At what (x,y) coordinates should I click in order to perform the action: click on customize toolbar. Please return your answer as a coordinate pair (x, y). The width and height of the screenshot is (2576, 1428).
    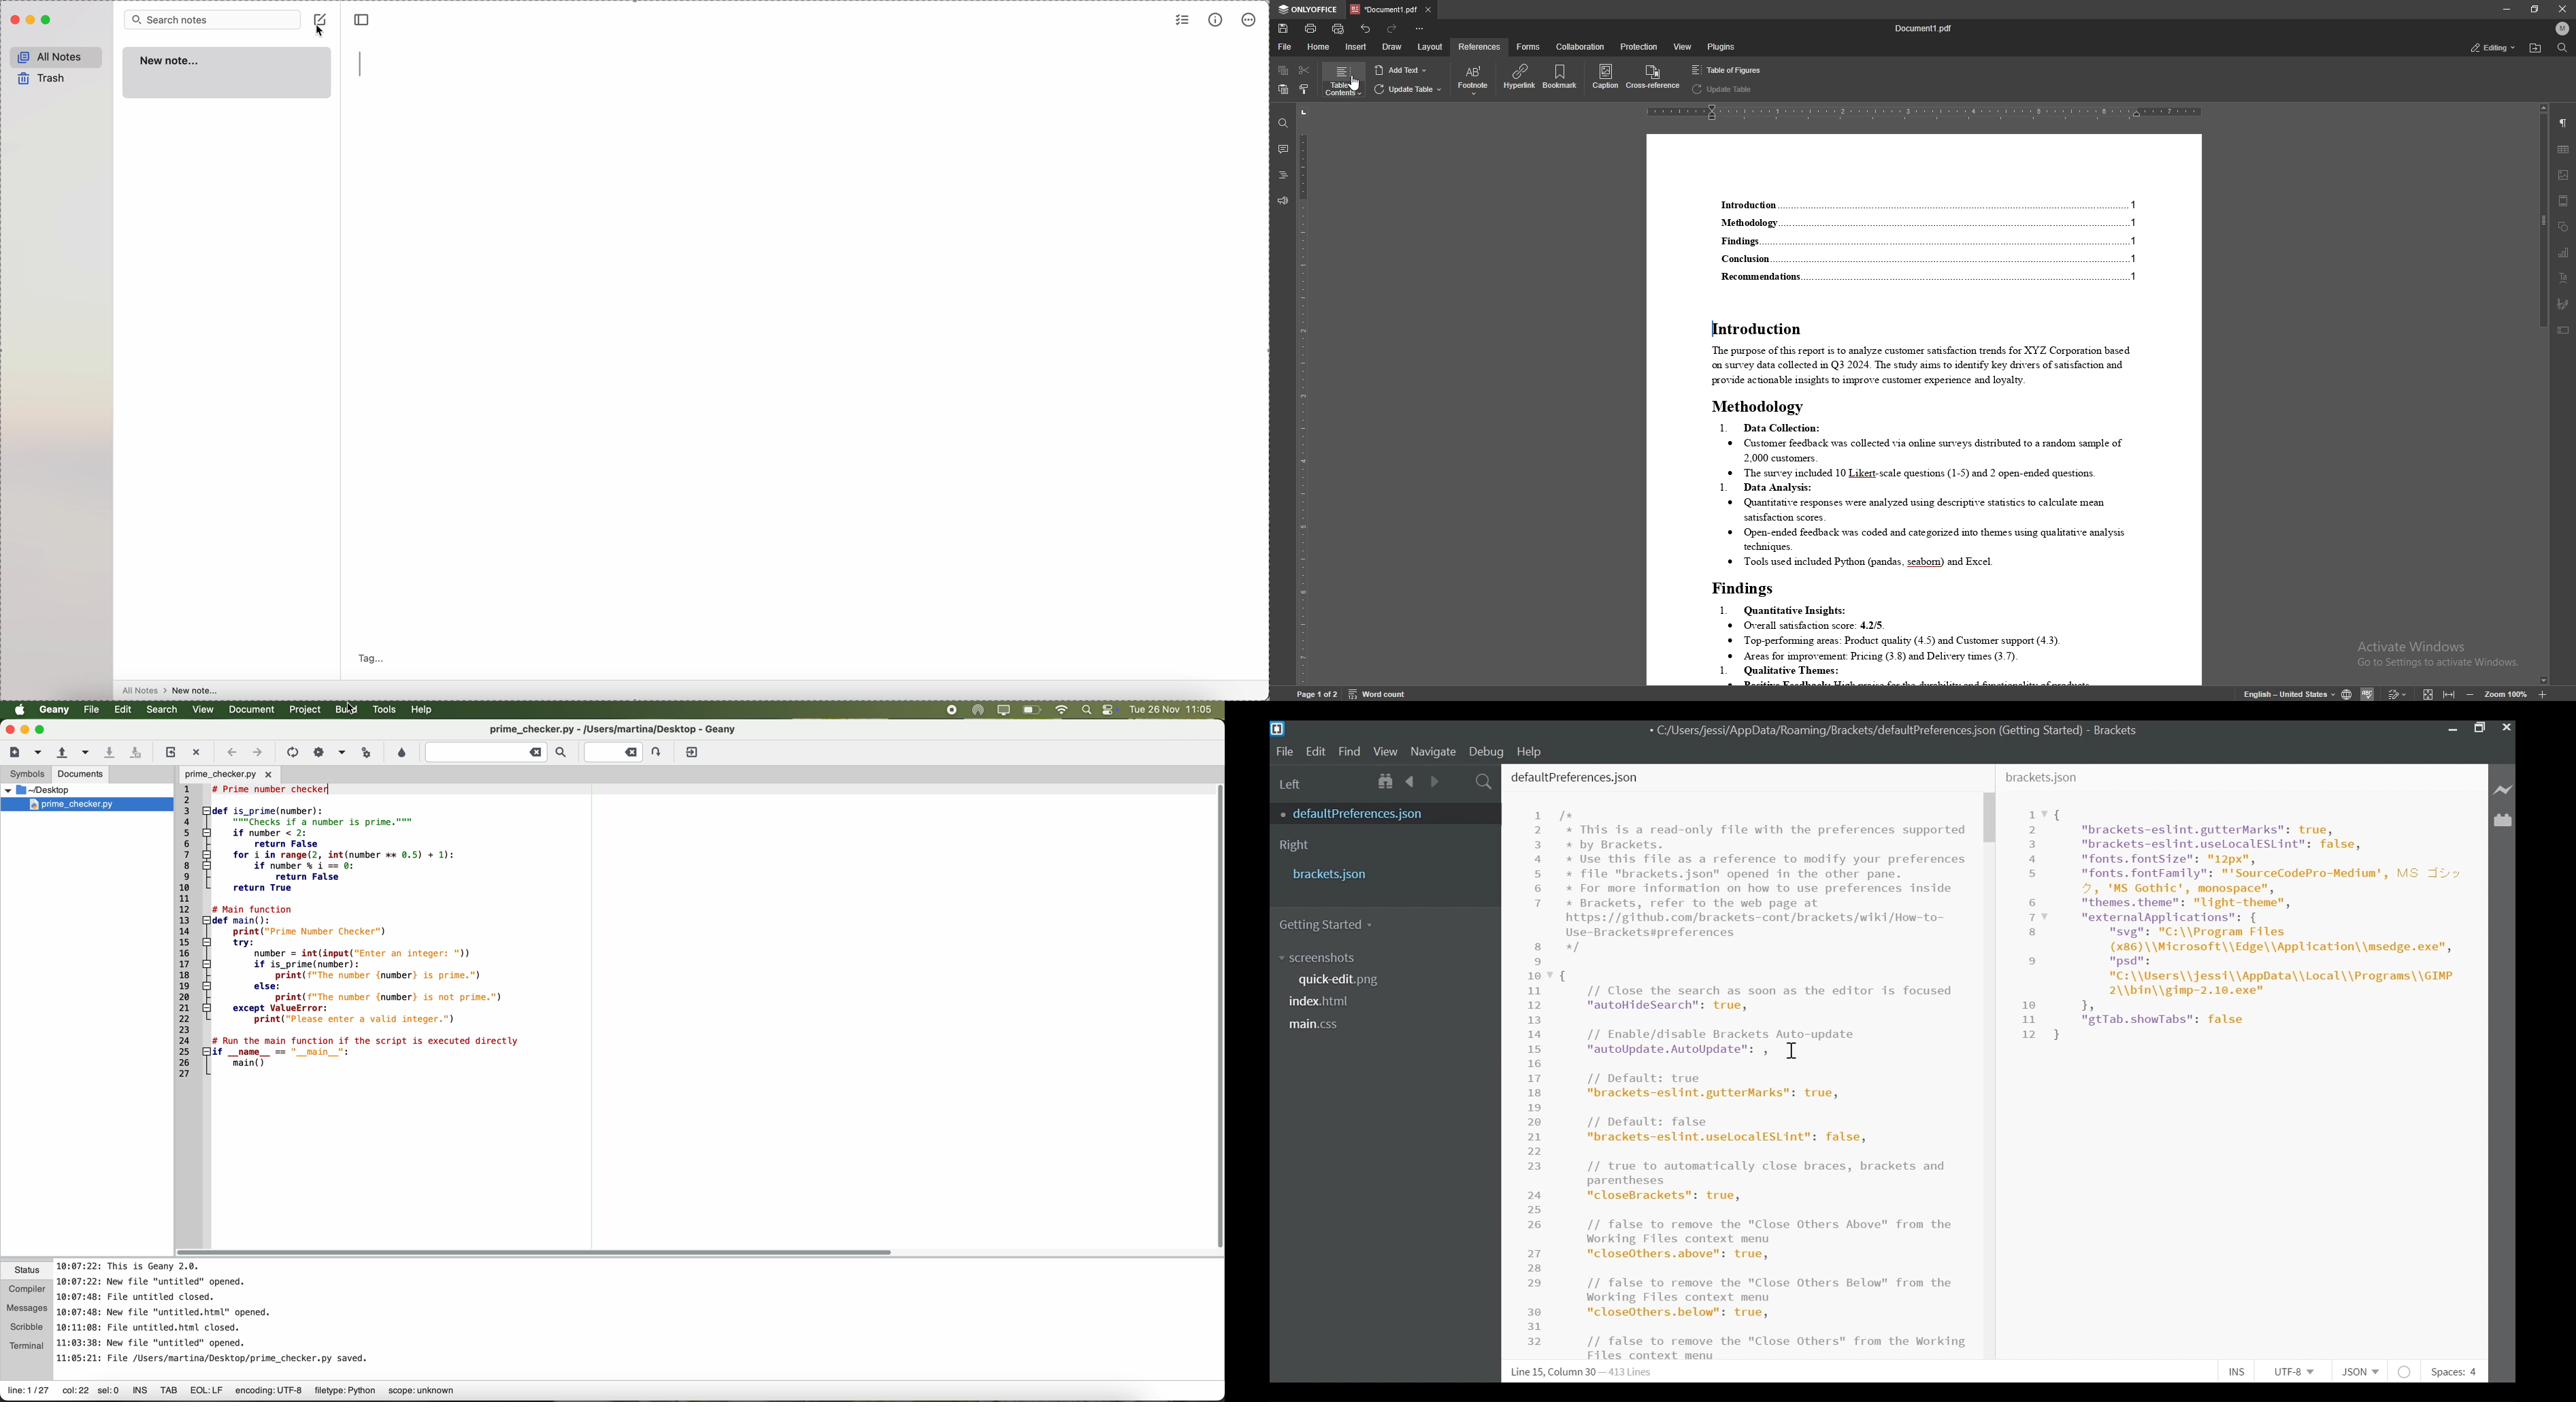
    Looking at the image, I should click on (1419, 29).